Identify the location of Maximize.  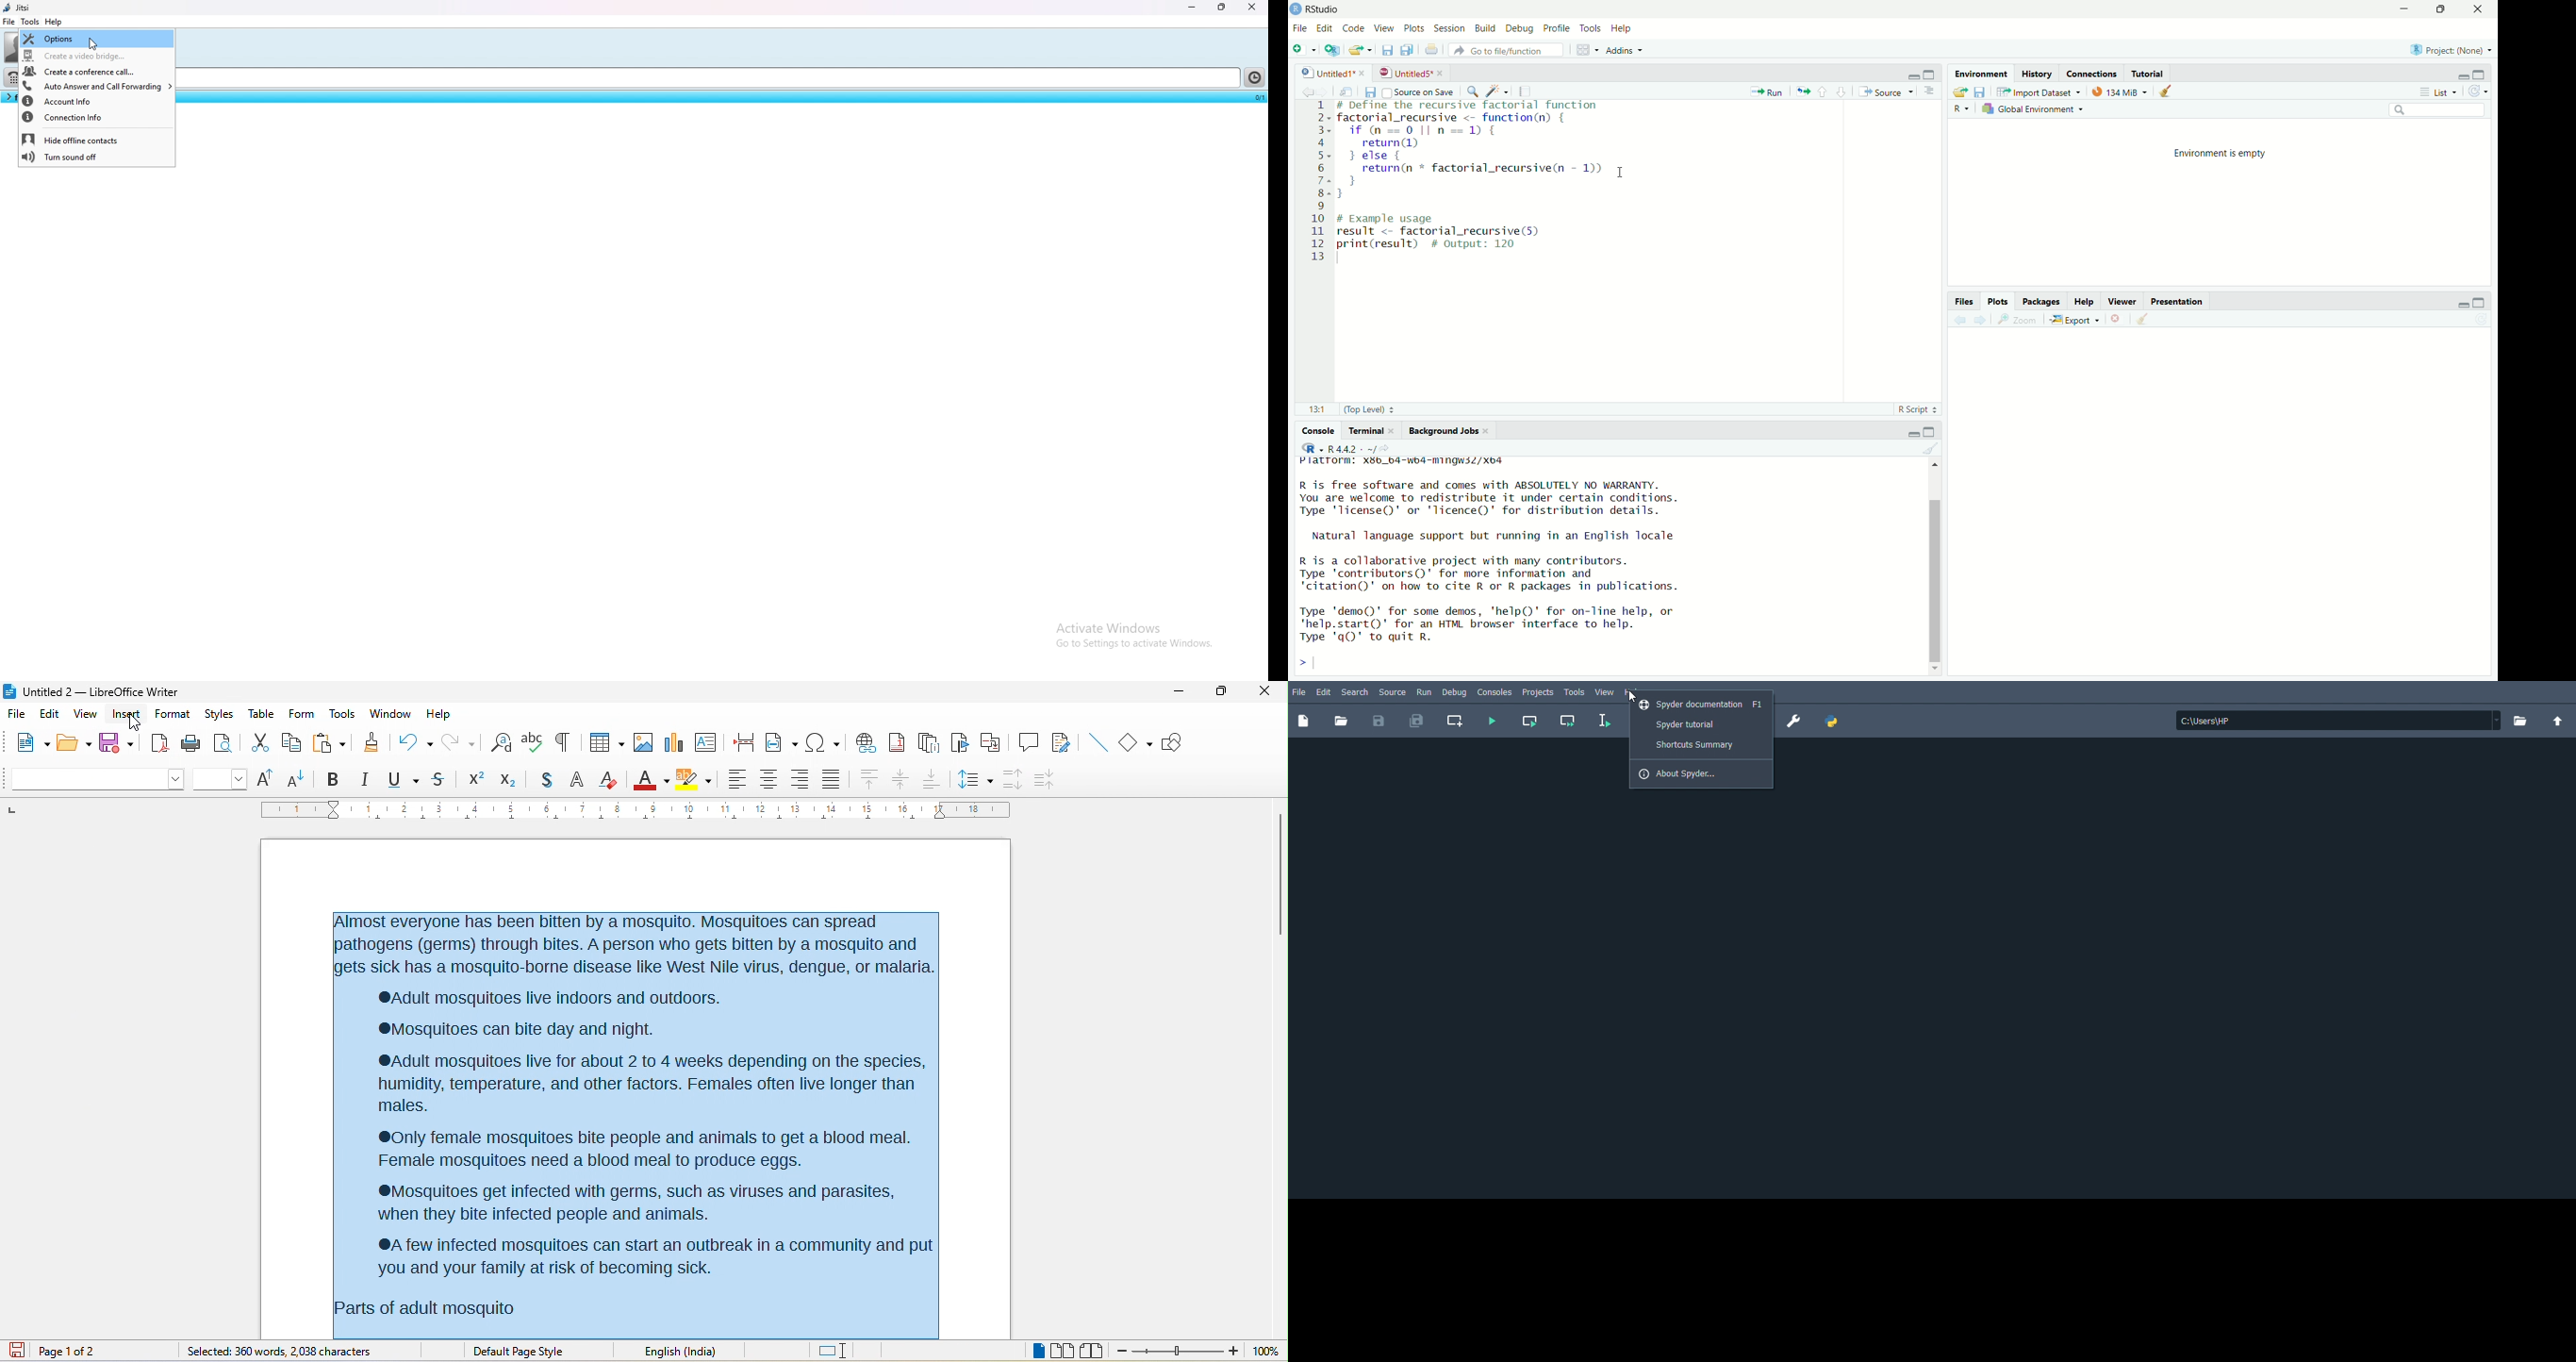
(2482, 74).